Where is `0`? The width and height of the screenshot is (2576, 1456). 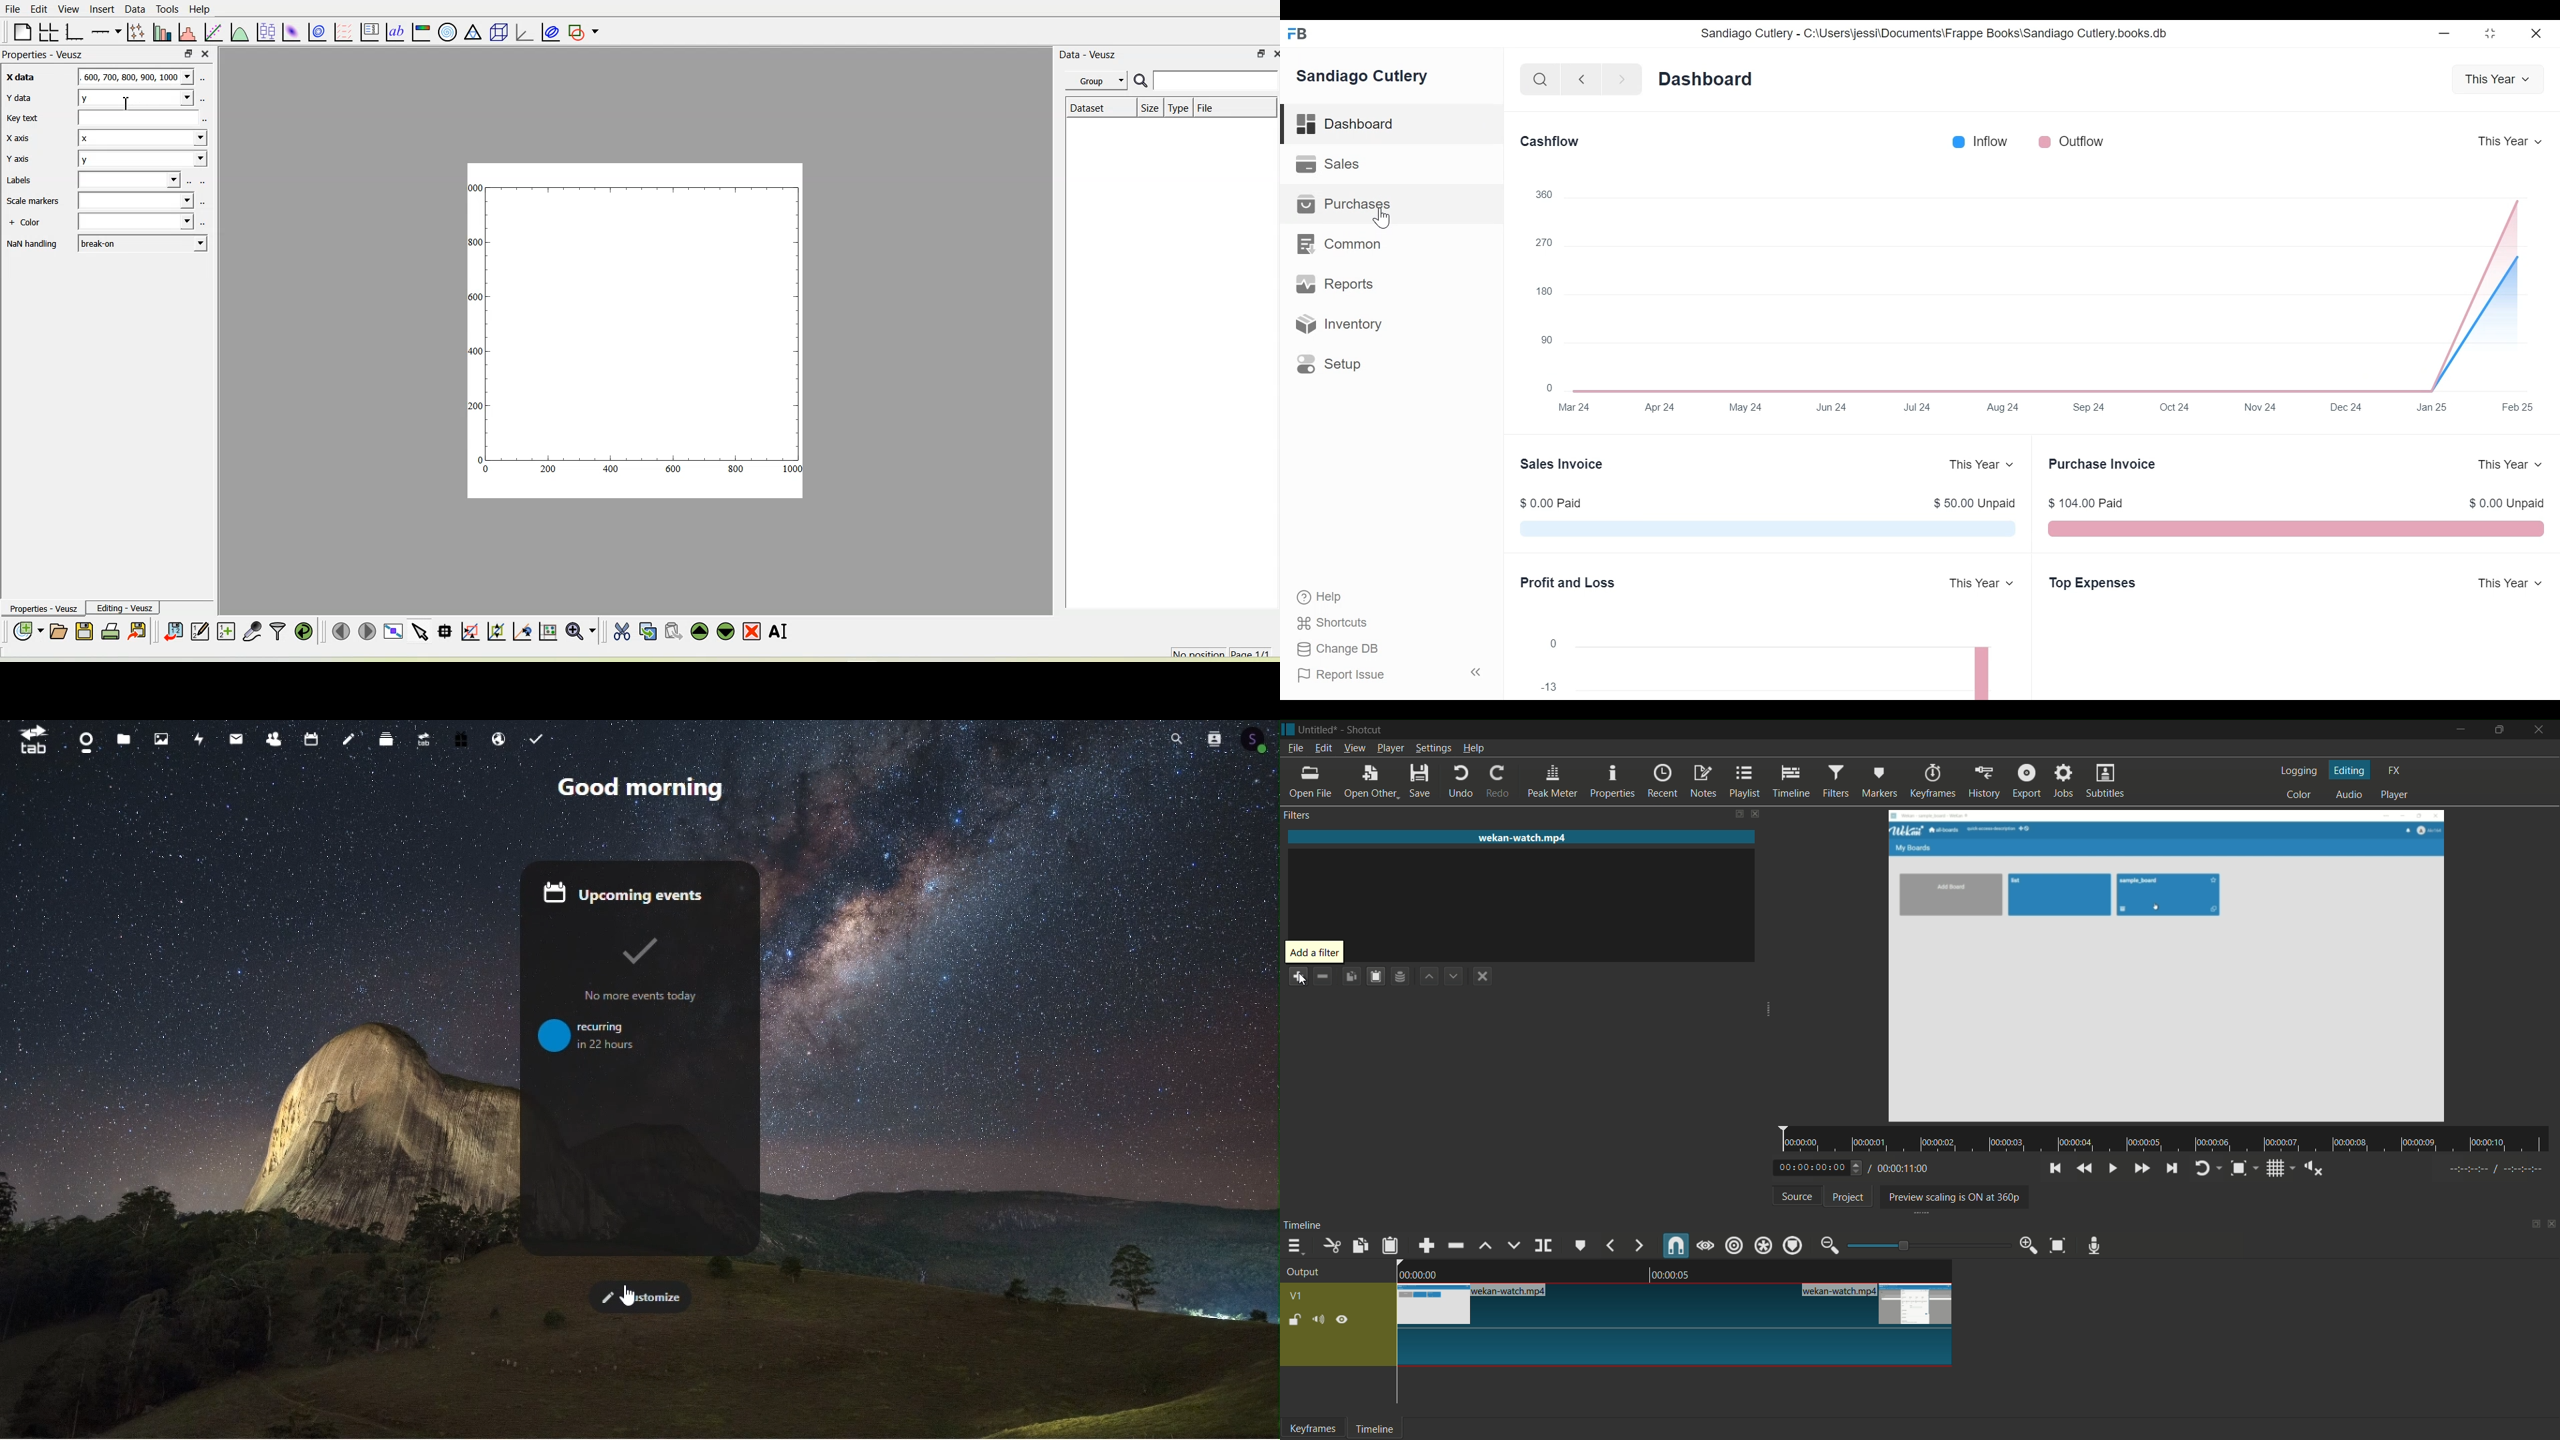
0 is located at coordinates (1549, 388).